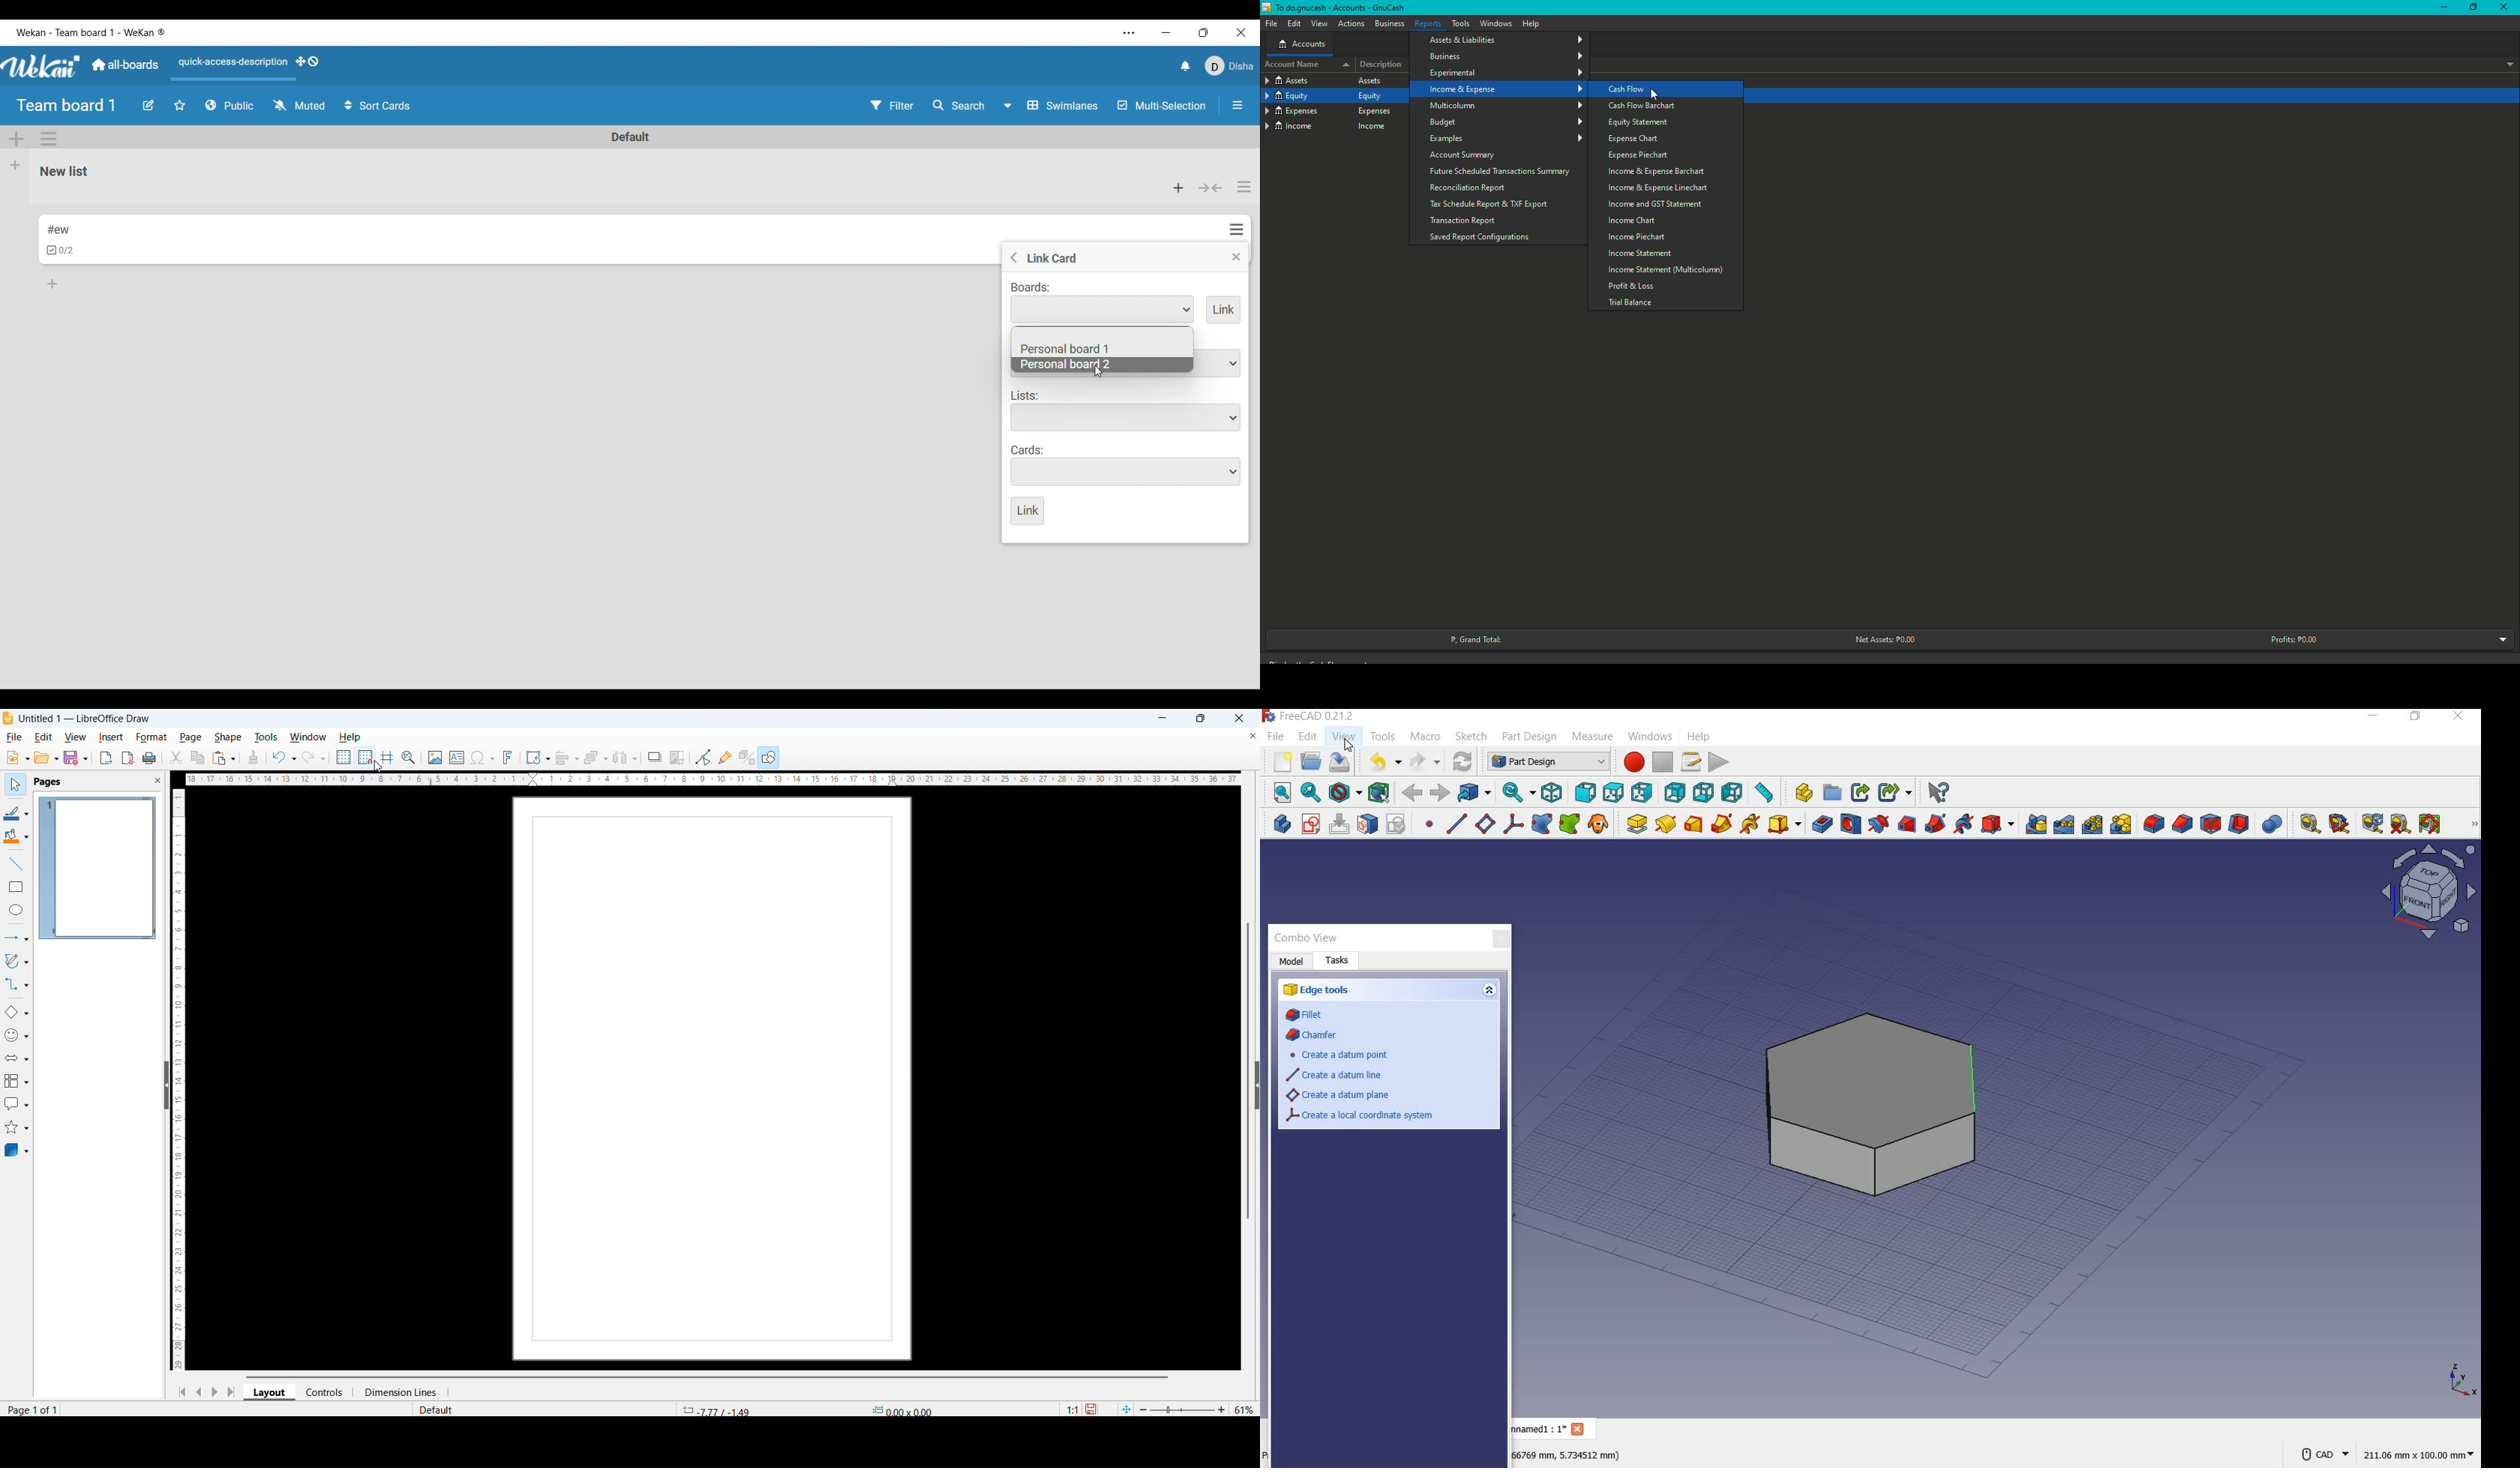 The height and width of the screenshot is (1484, 2520). Describe the element at coordinates (1570, 824) in the screenshot. I see `create s sub-object shape binder` at that location.